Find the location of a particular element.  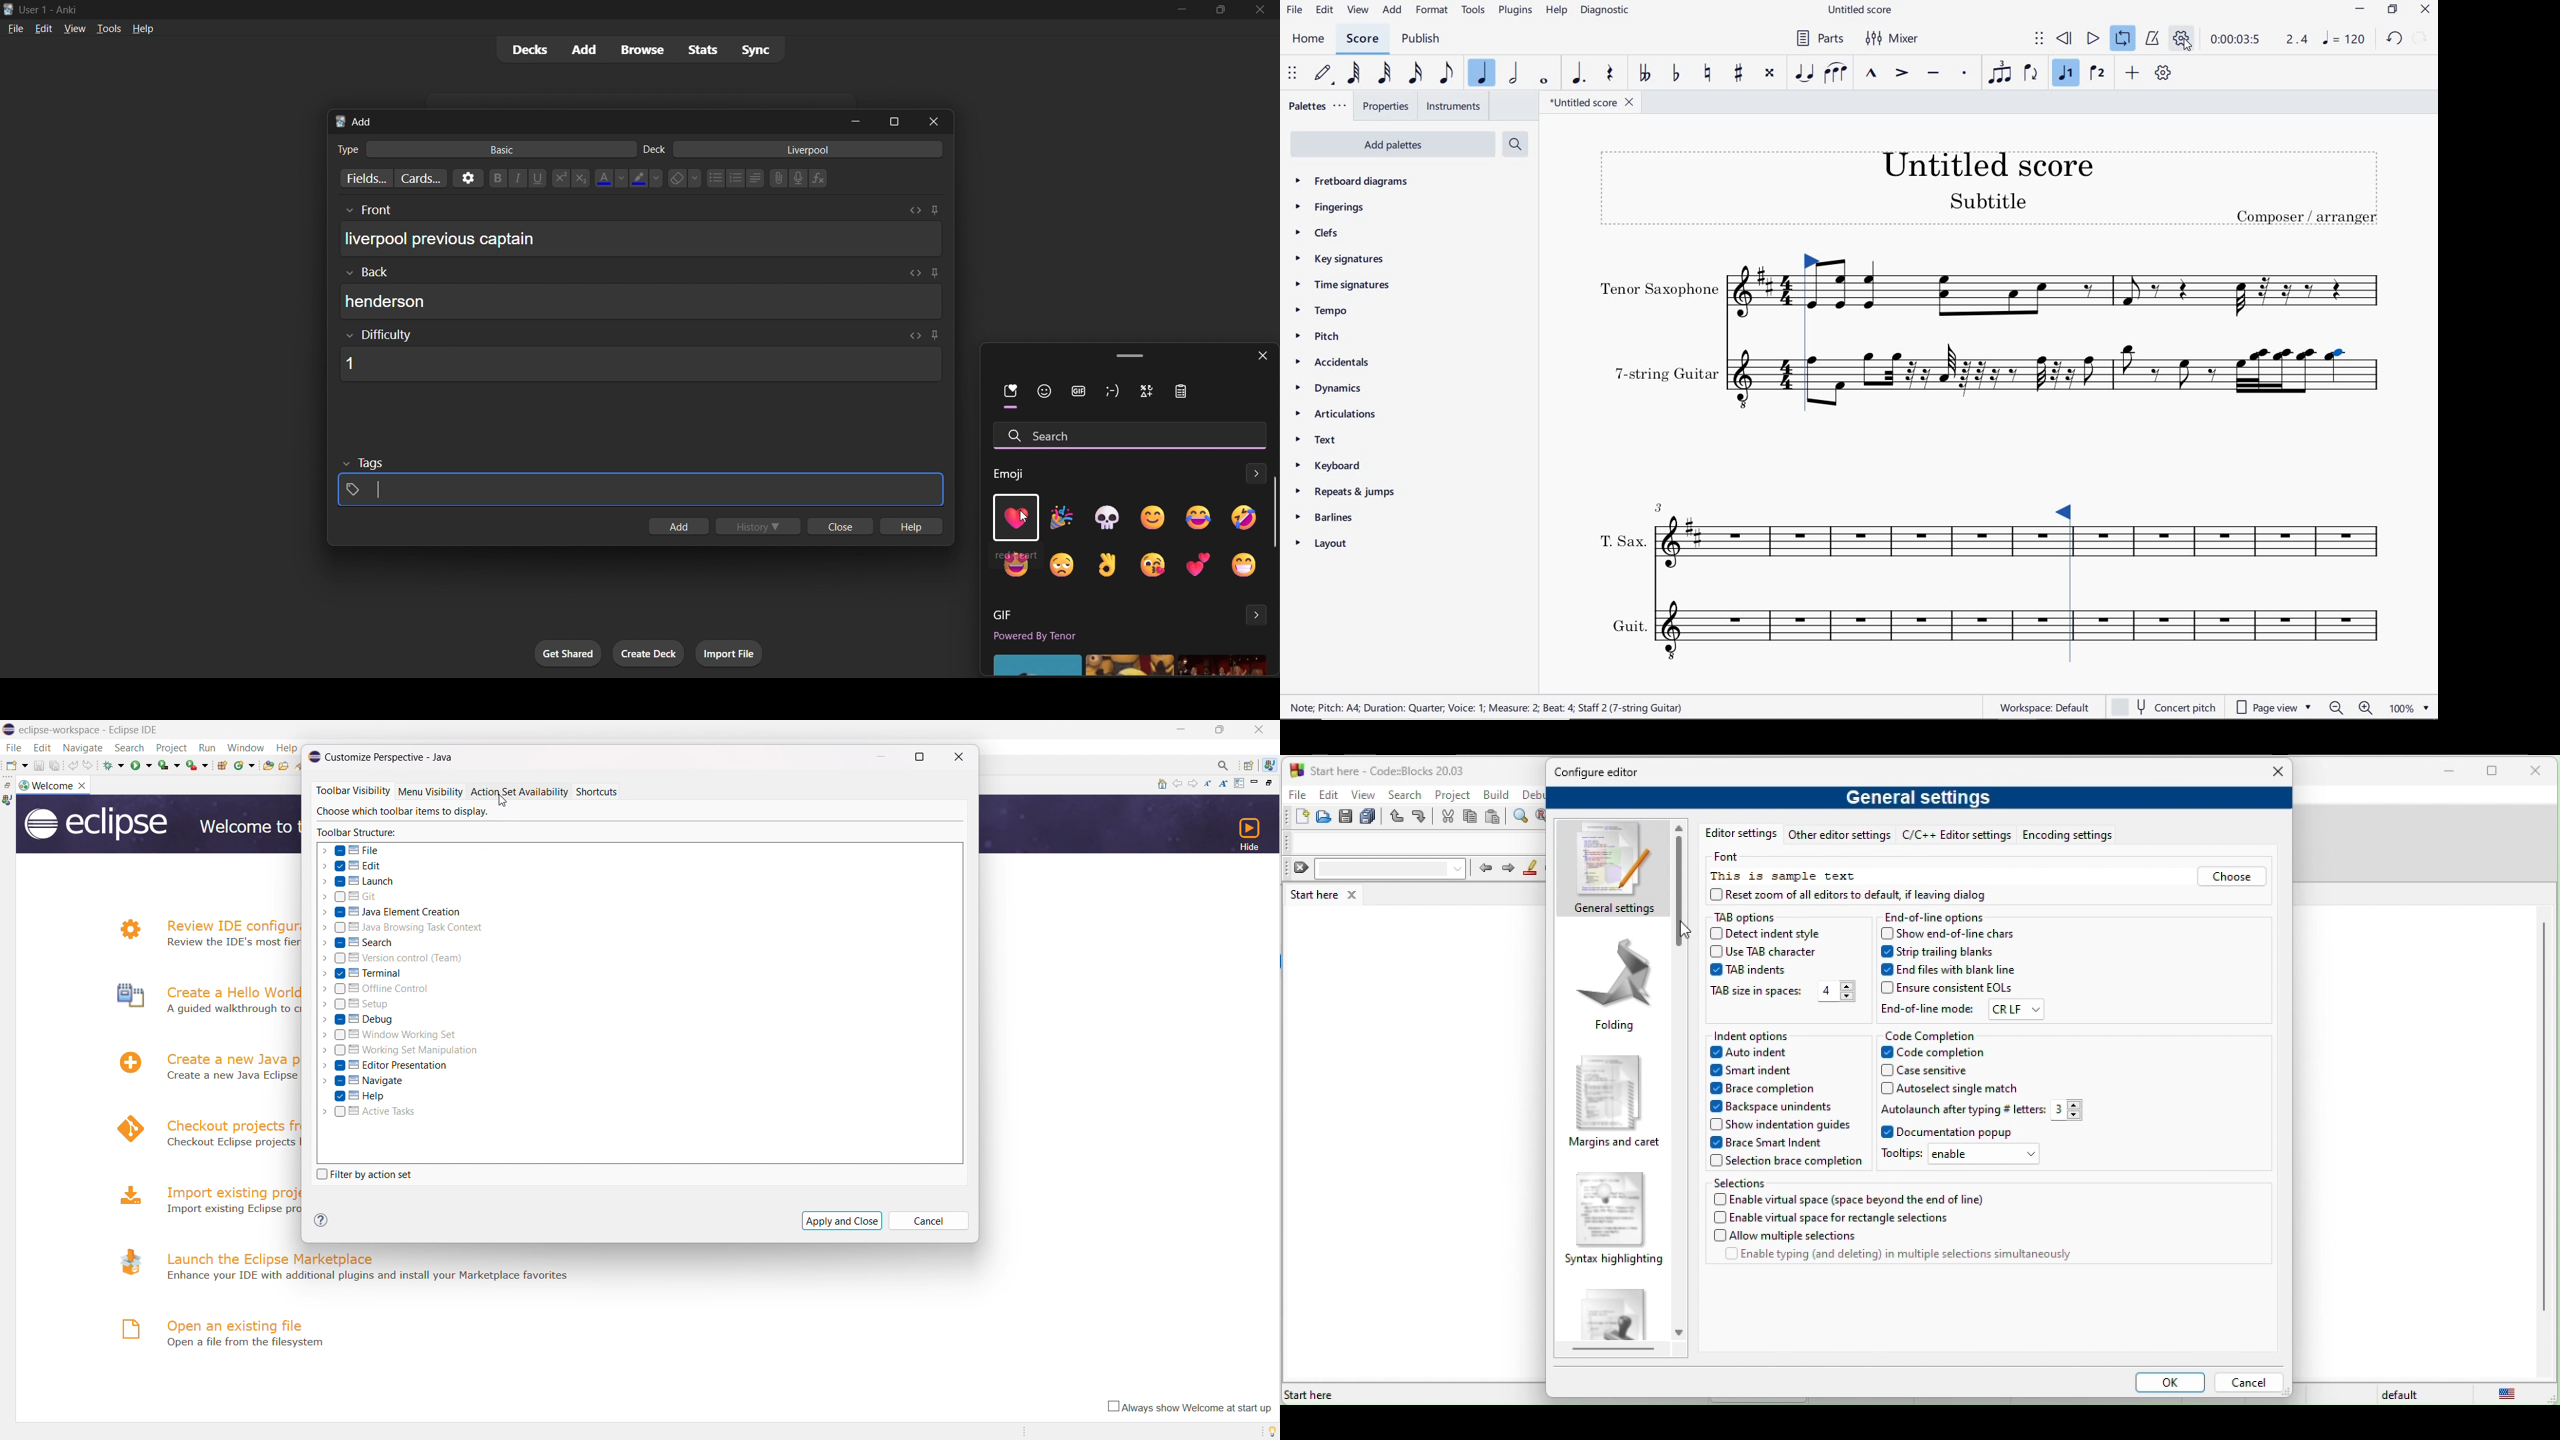

Loop Market set right is located at coordinates (2071, 581).